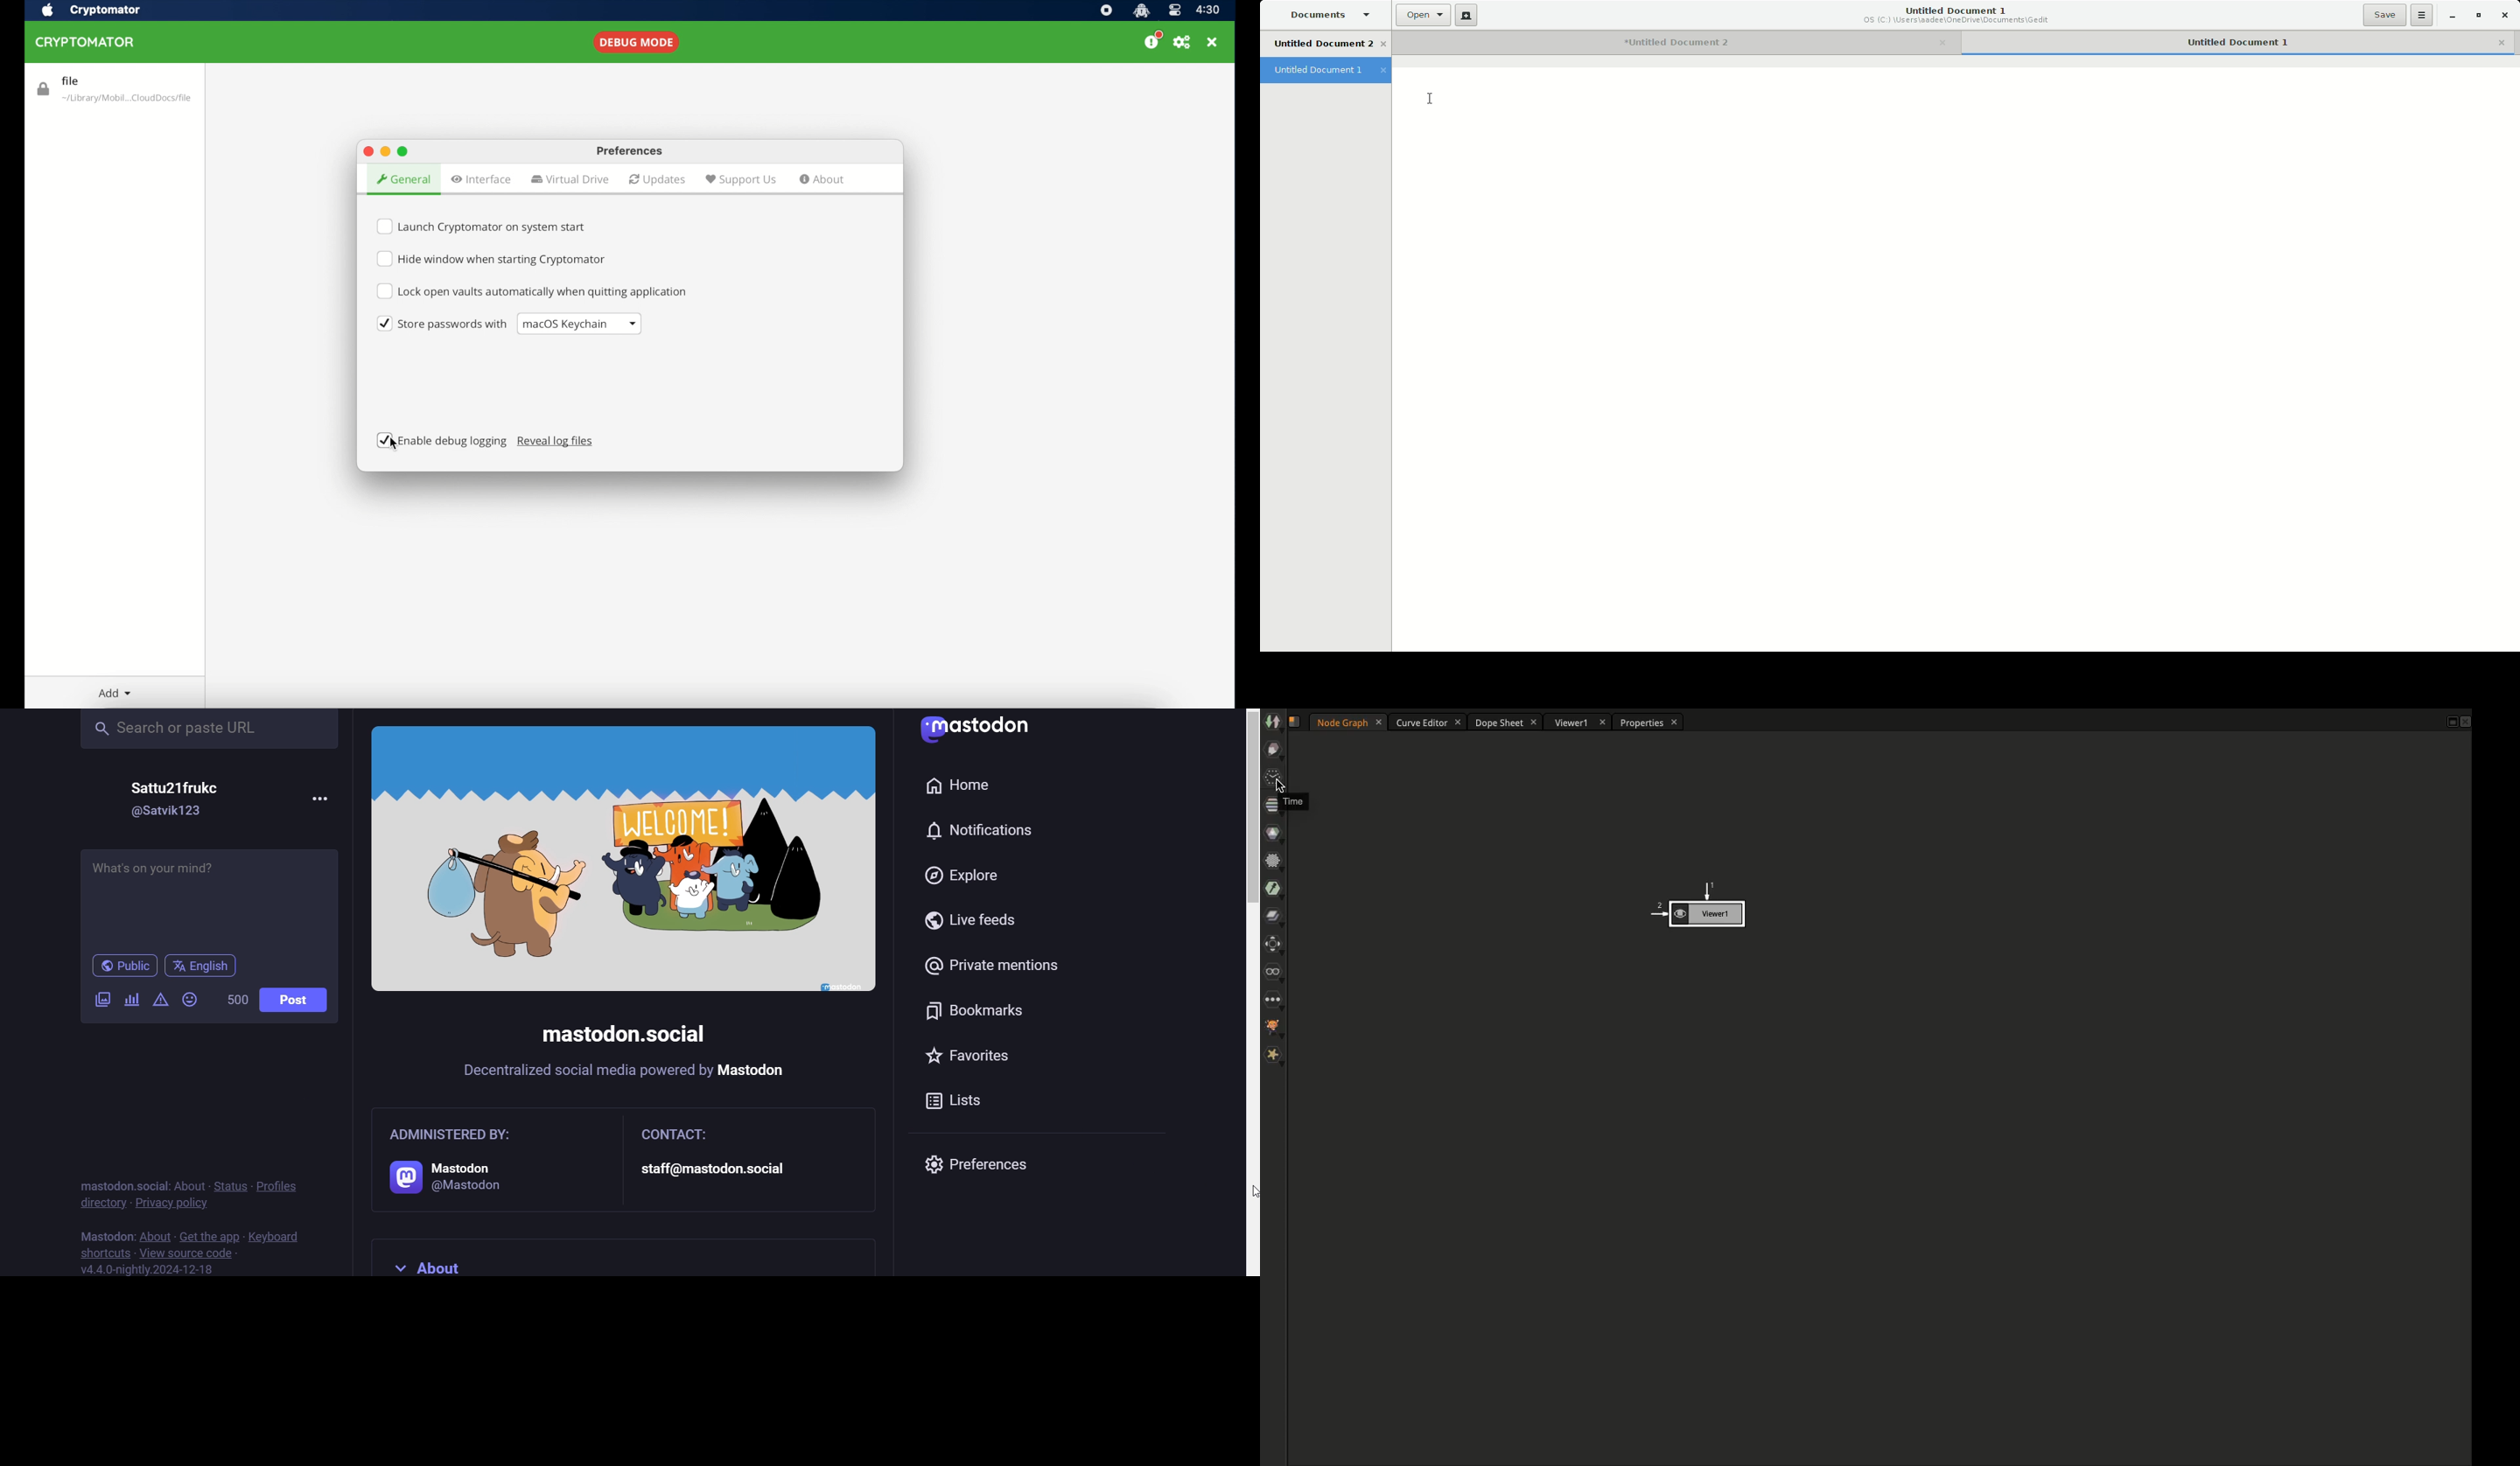  I want to click on contact: staff@mastodon.social, so click(745, 1159).